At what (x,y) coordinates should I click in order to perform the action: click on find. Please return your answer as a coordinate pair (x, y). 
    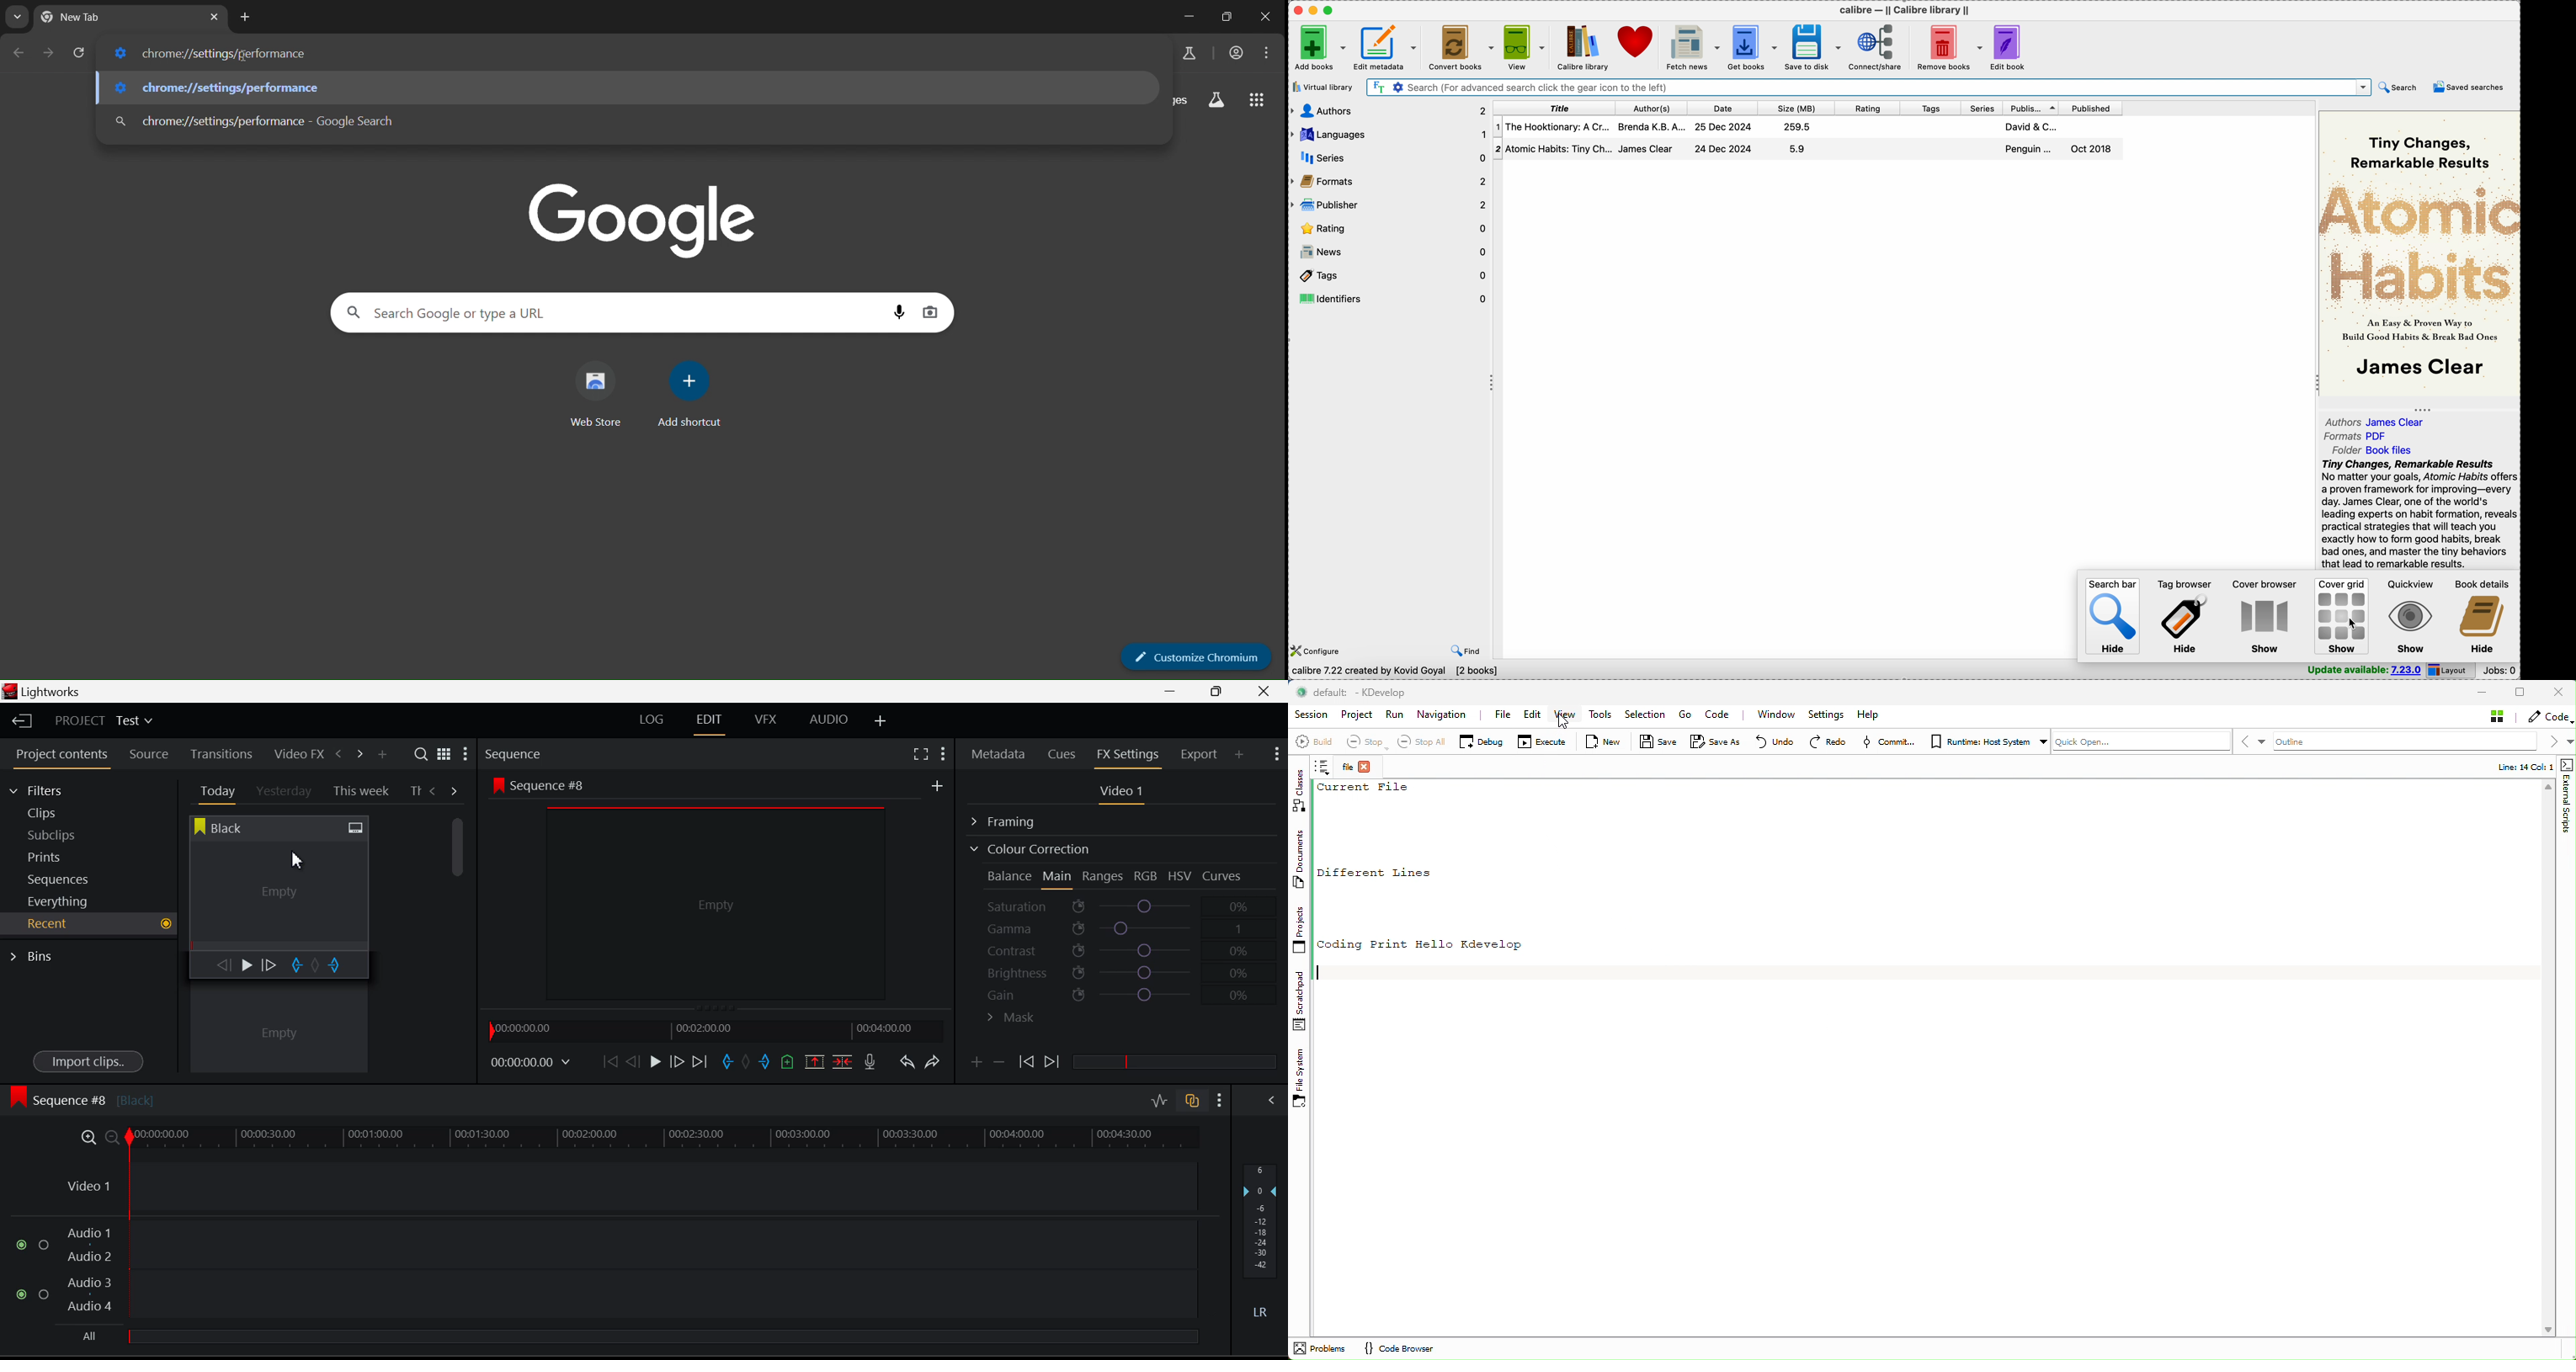
    Looking at the image, I should click on (1465, 651).